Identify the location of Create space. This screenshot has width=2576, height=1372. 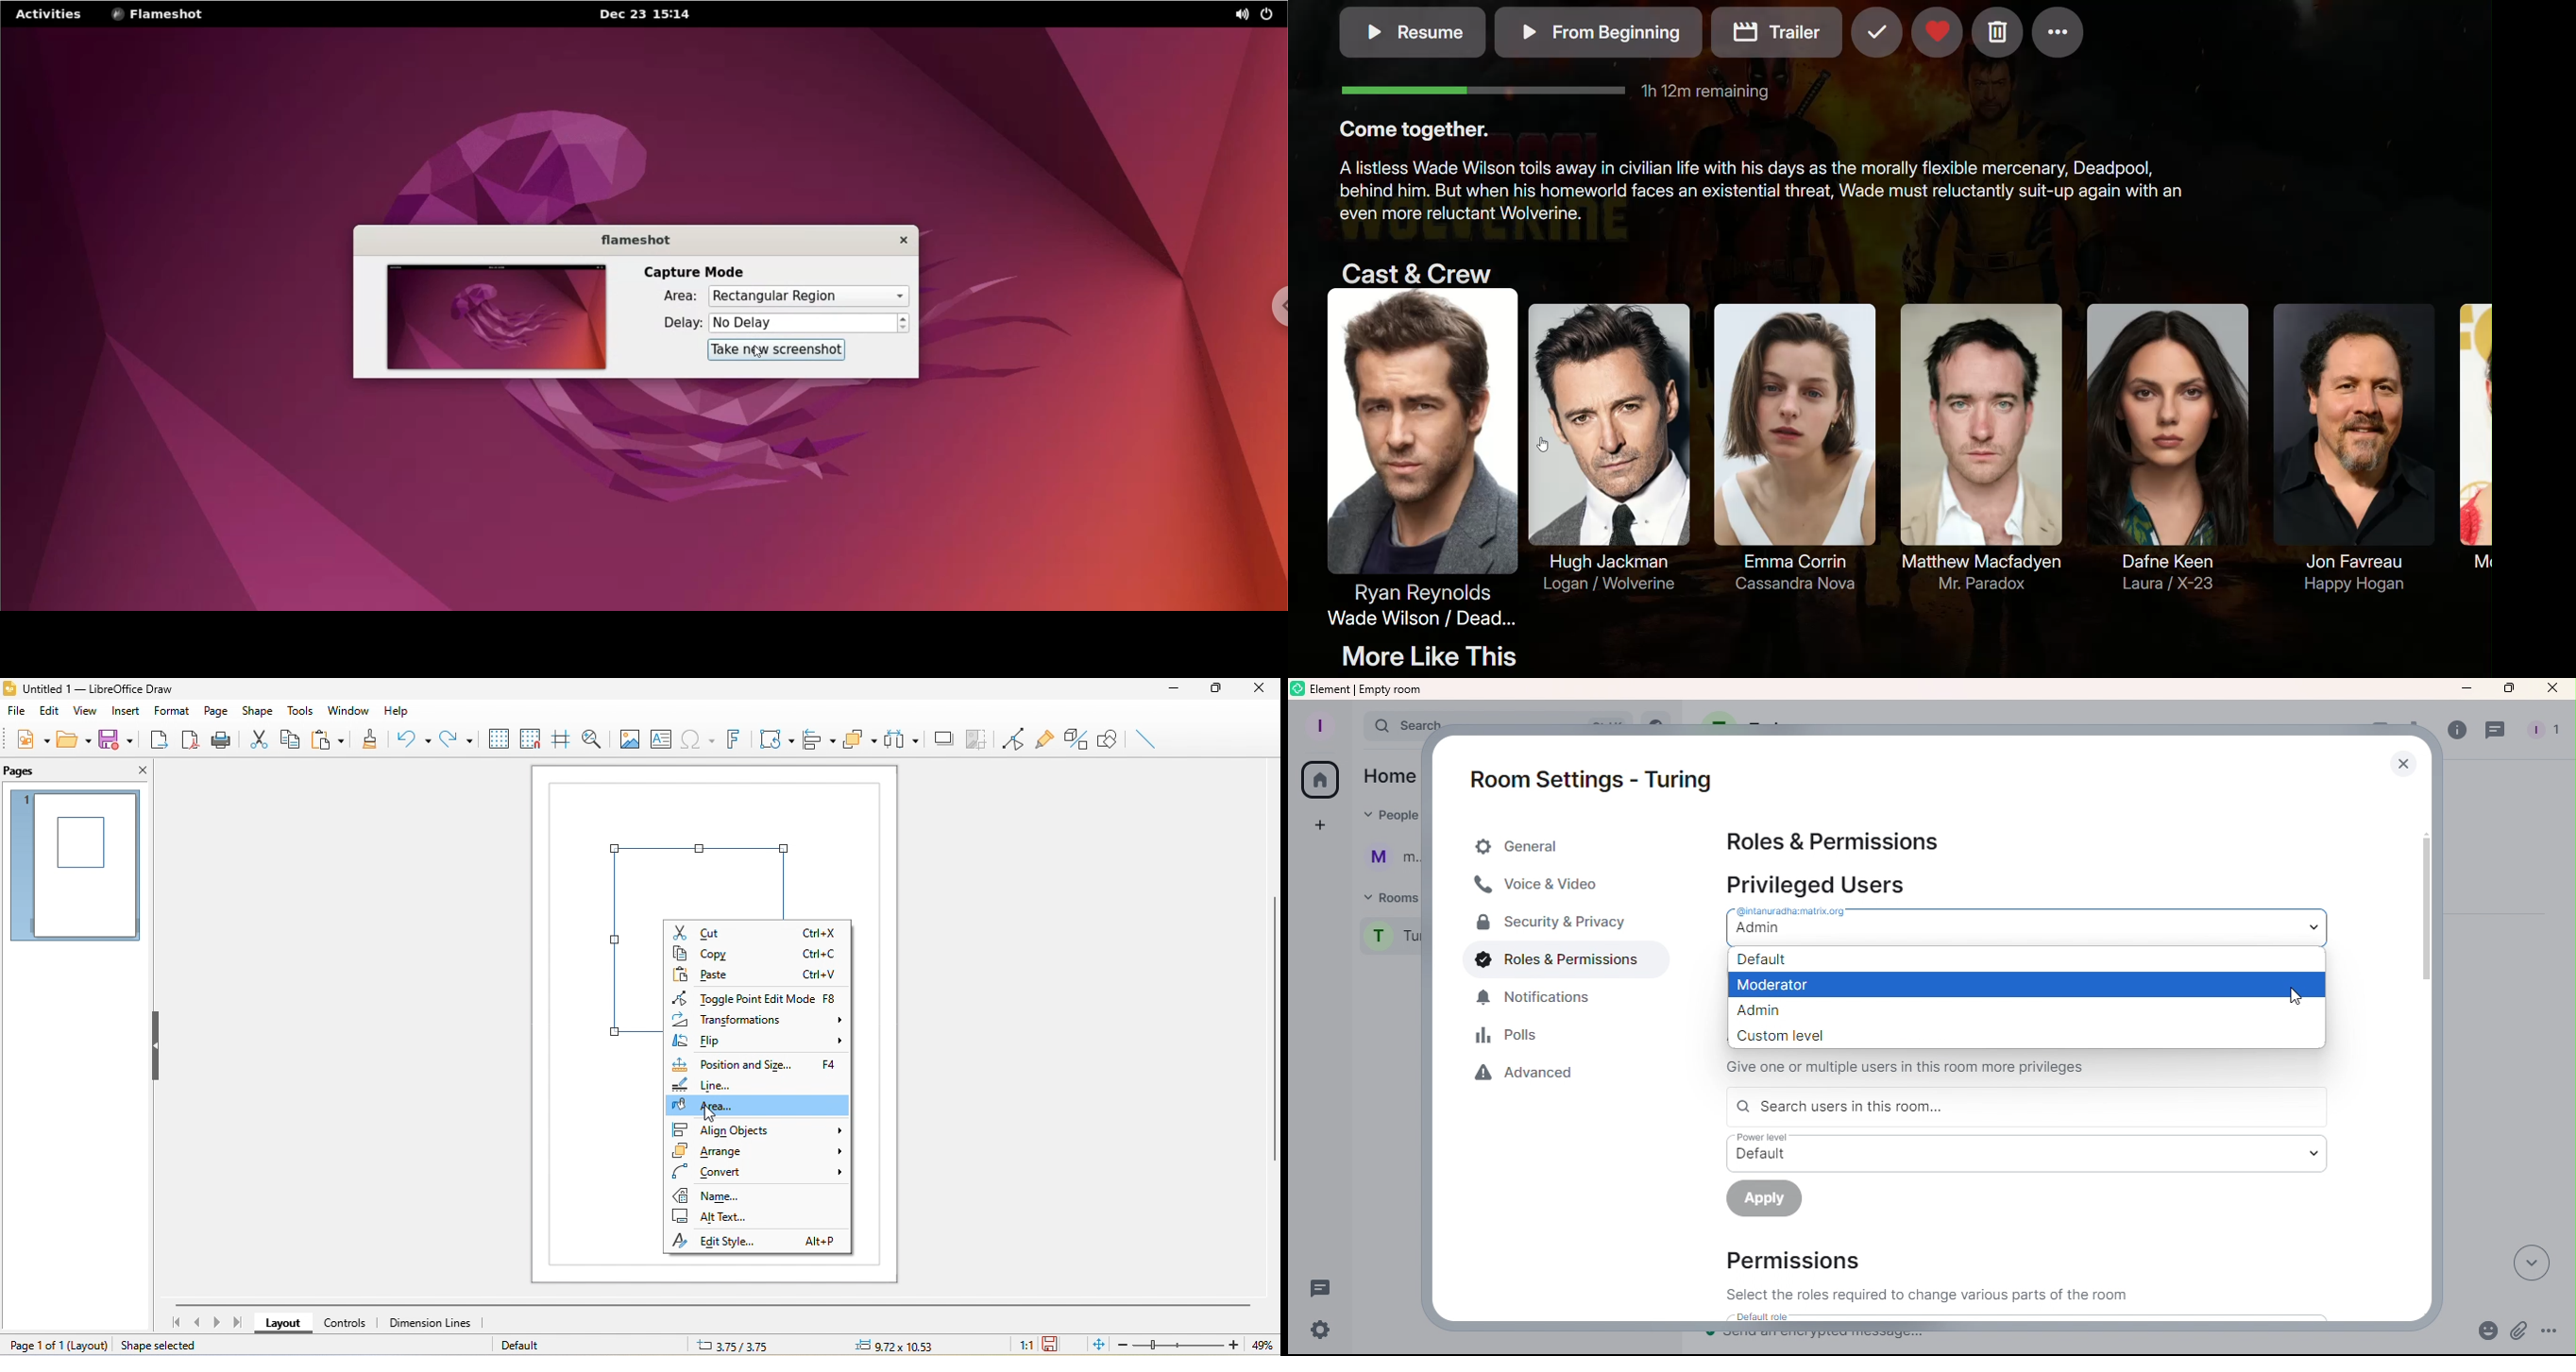
(1321, 826).